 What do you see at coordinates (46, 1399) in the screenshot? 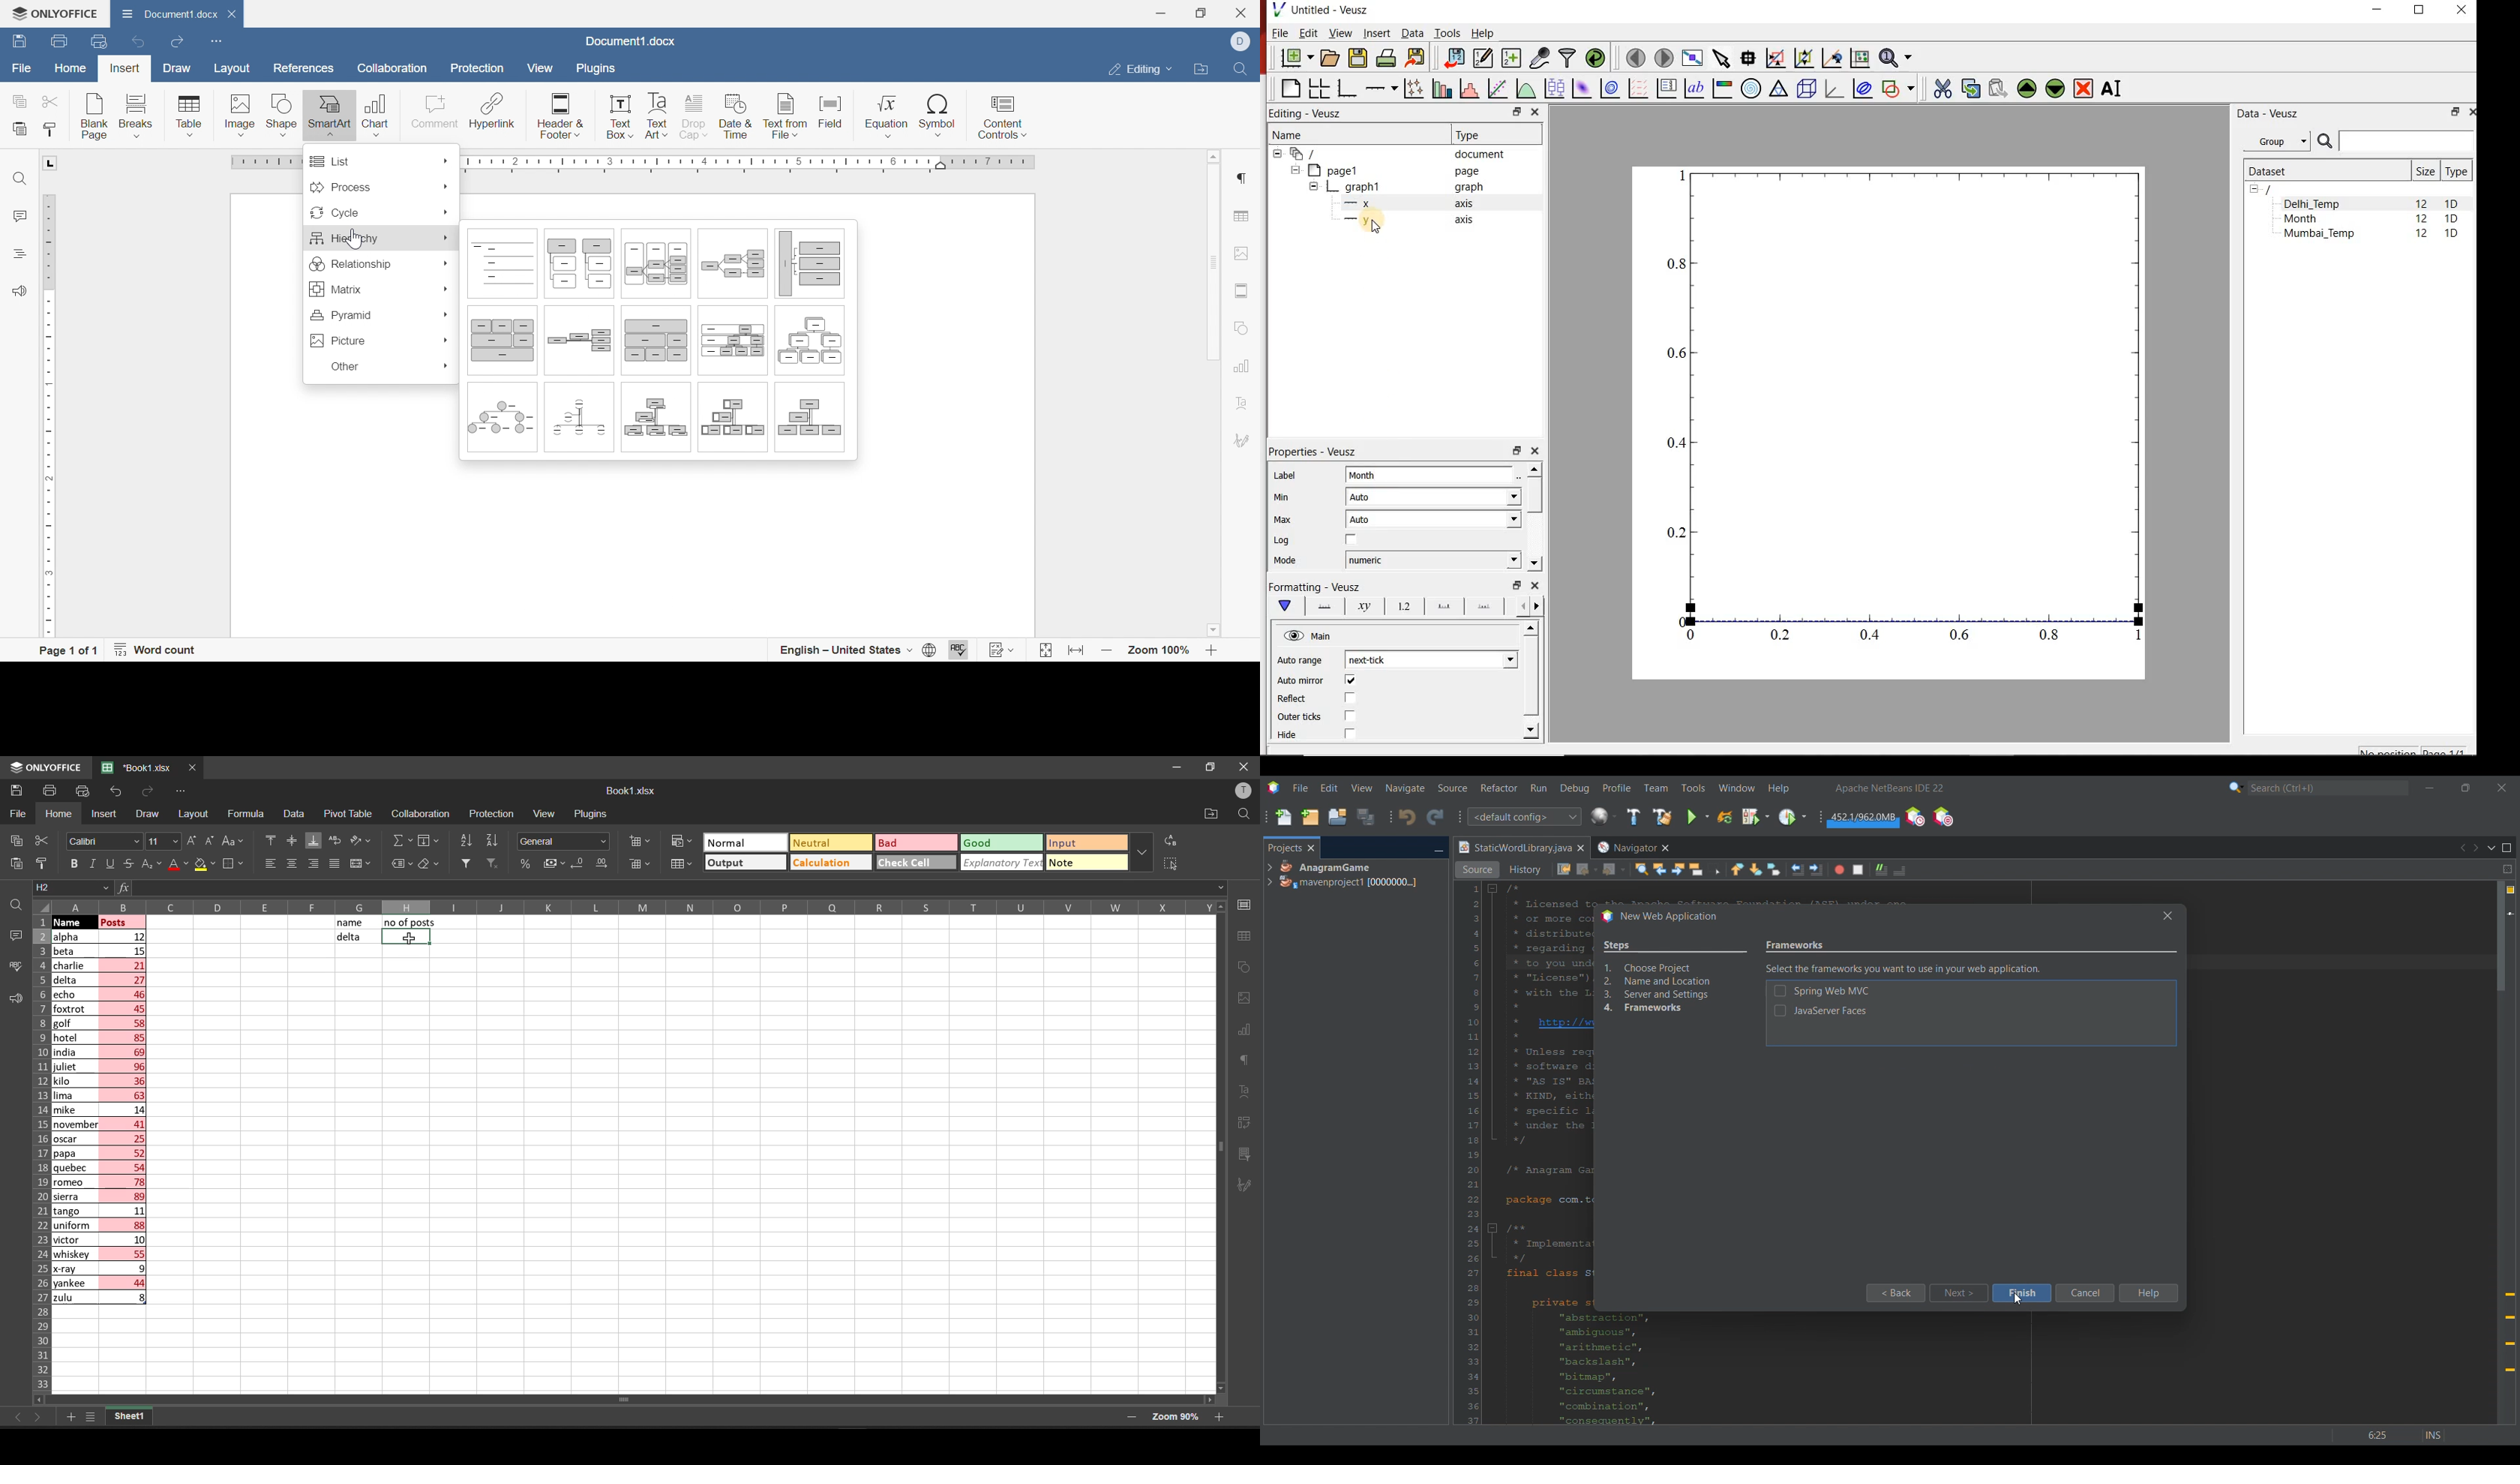
I see `scroll left` at bounding box center [46, 1399].